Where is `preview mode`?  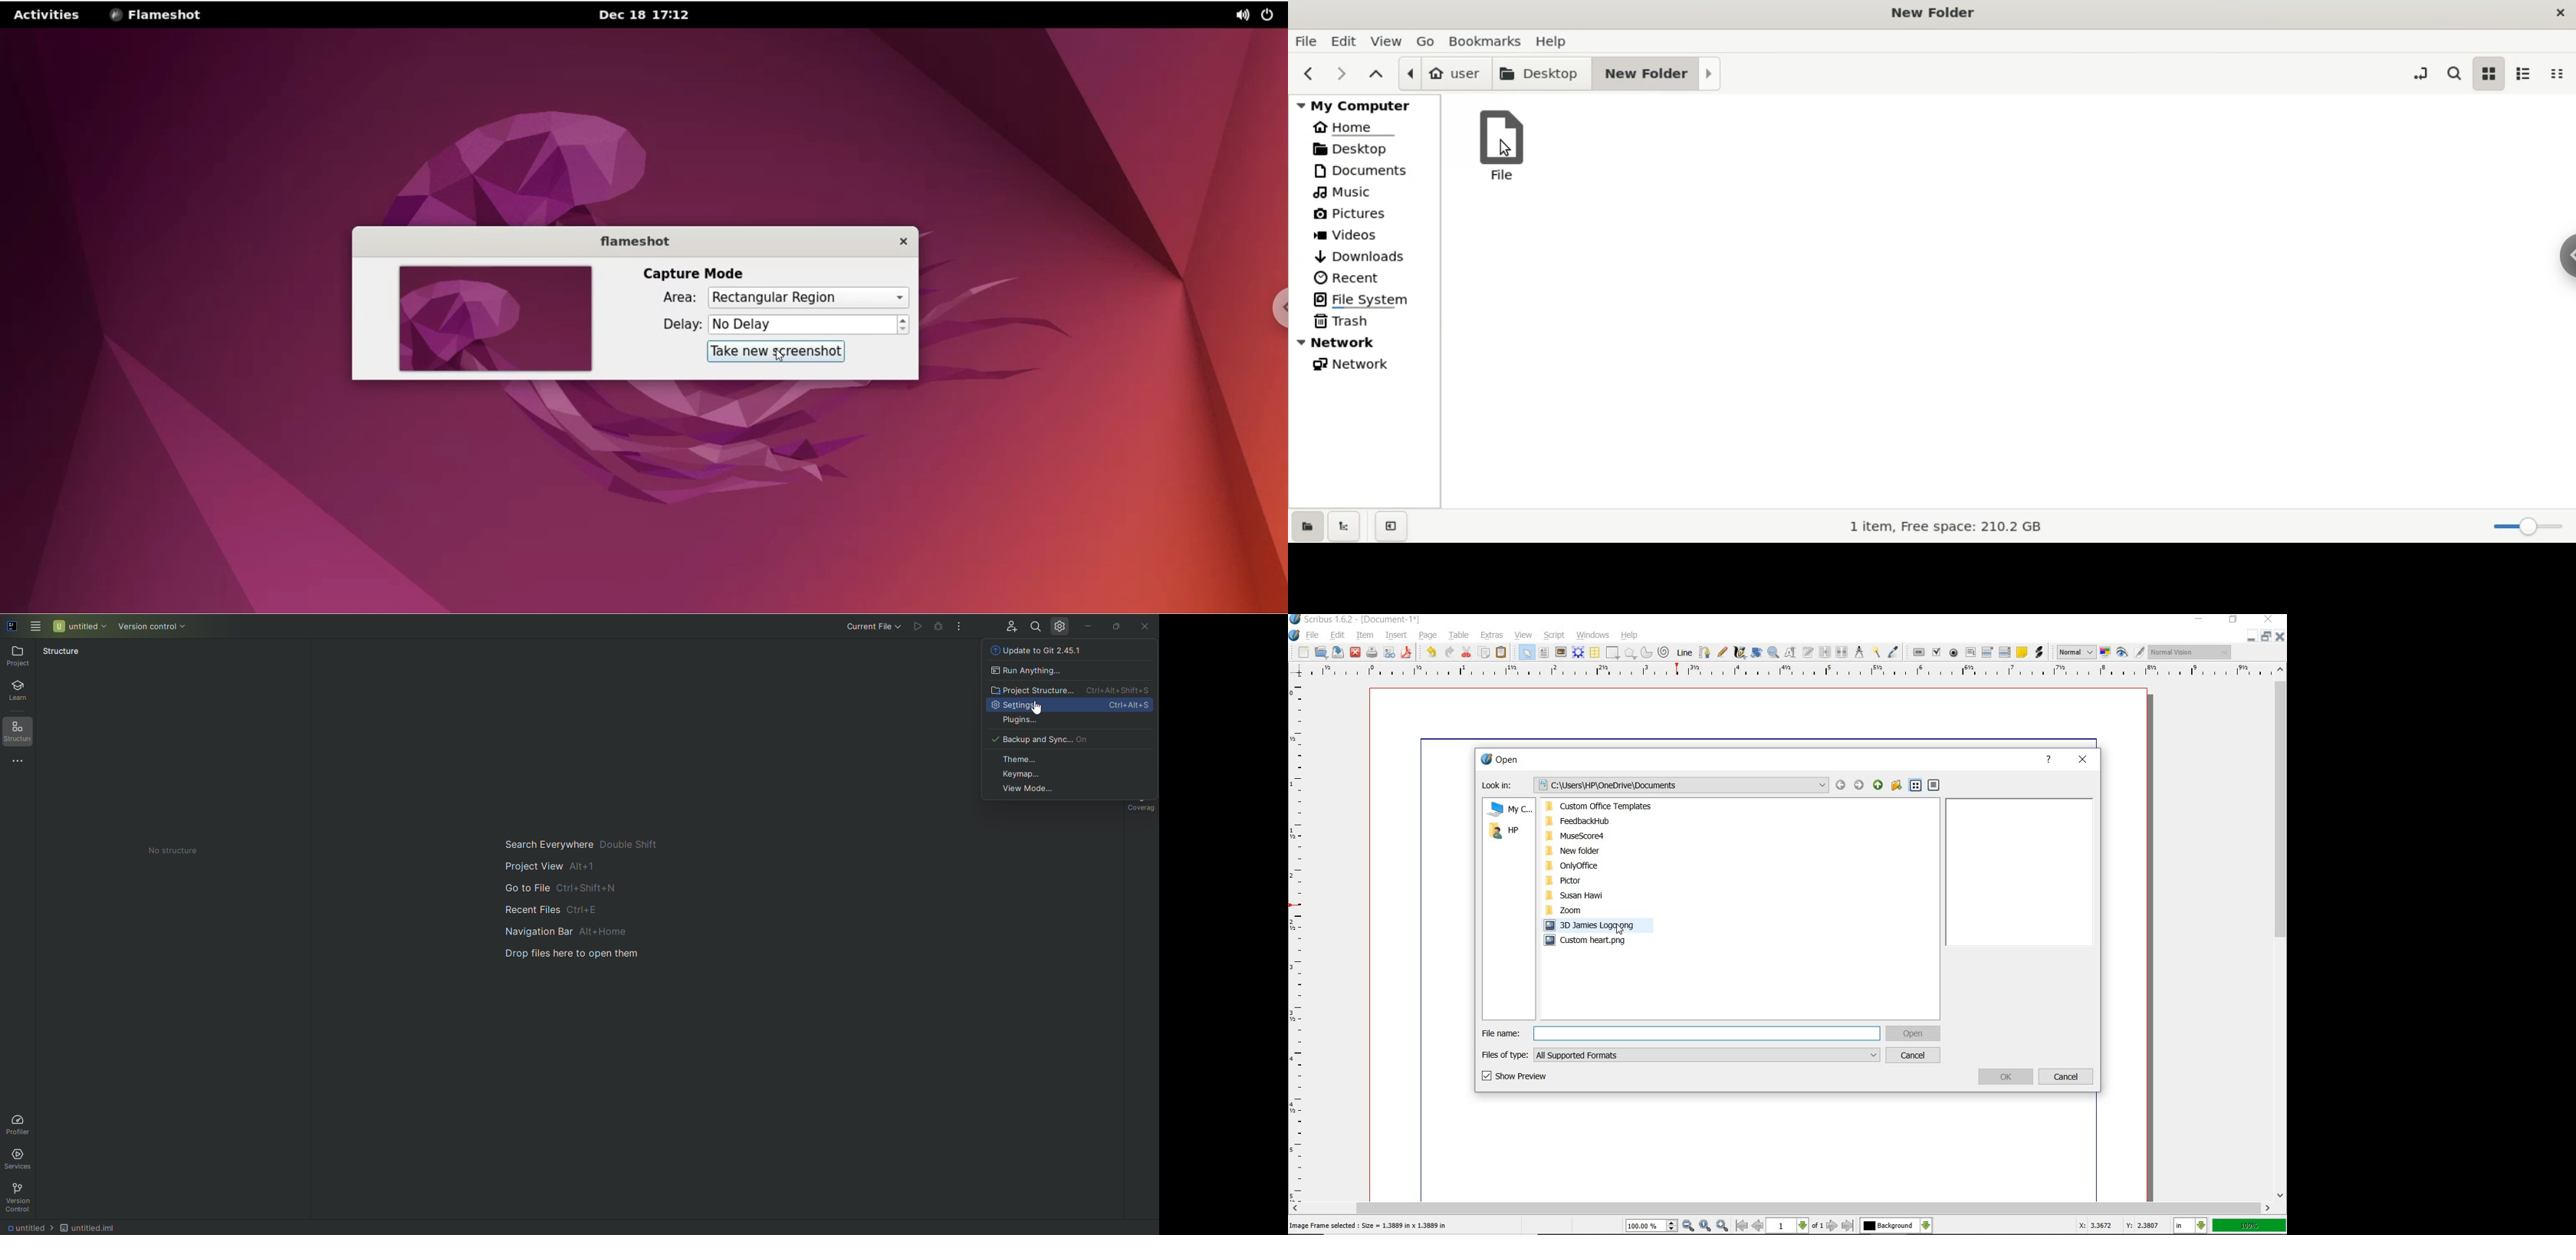
preview mode is located at coordinates (2130, 652).